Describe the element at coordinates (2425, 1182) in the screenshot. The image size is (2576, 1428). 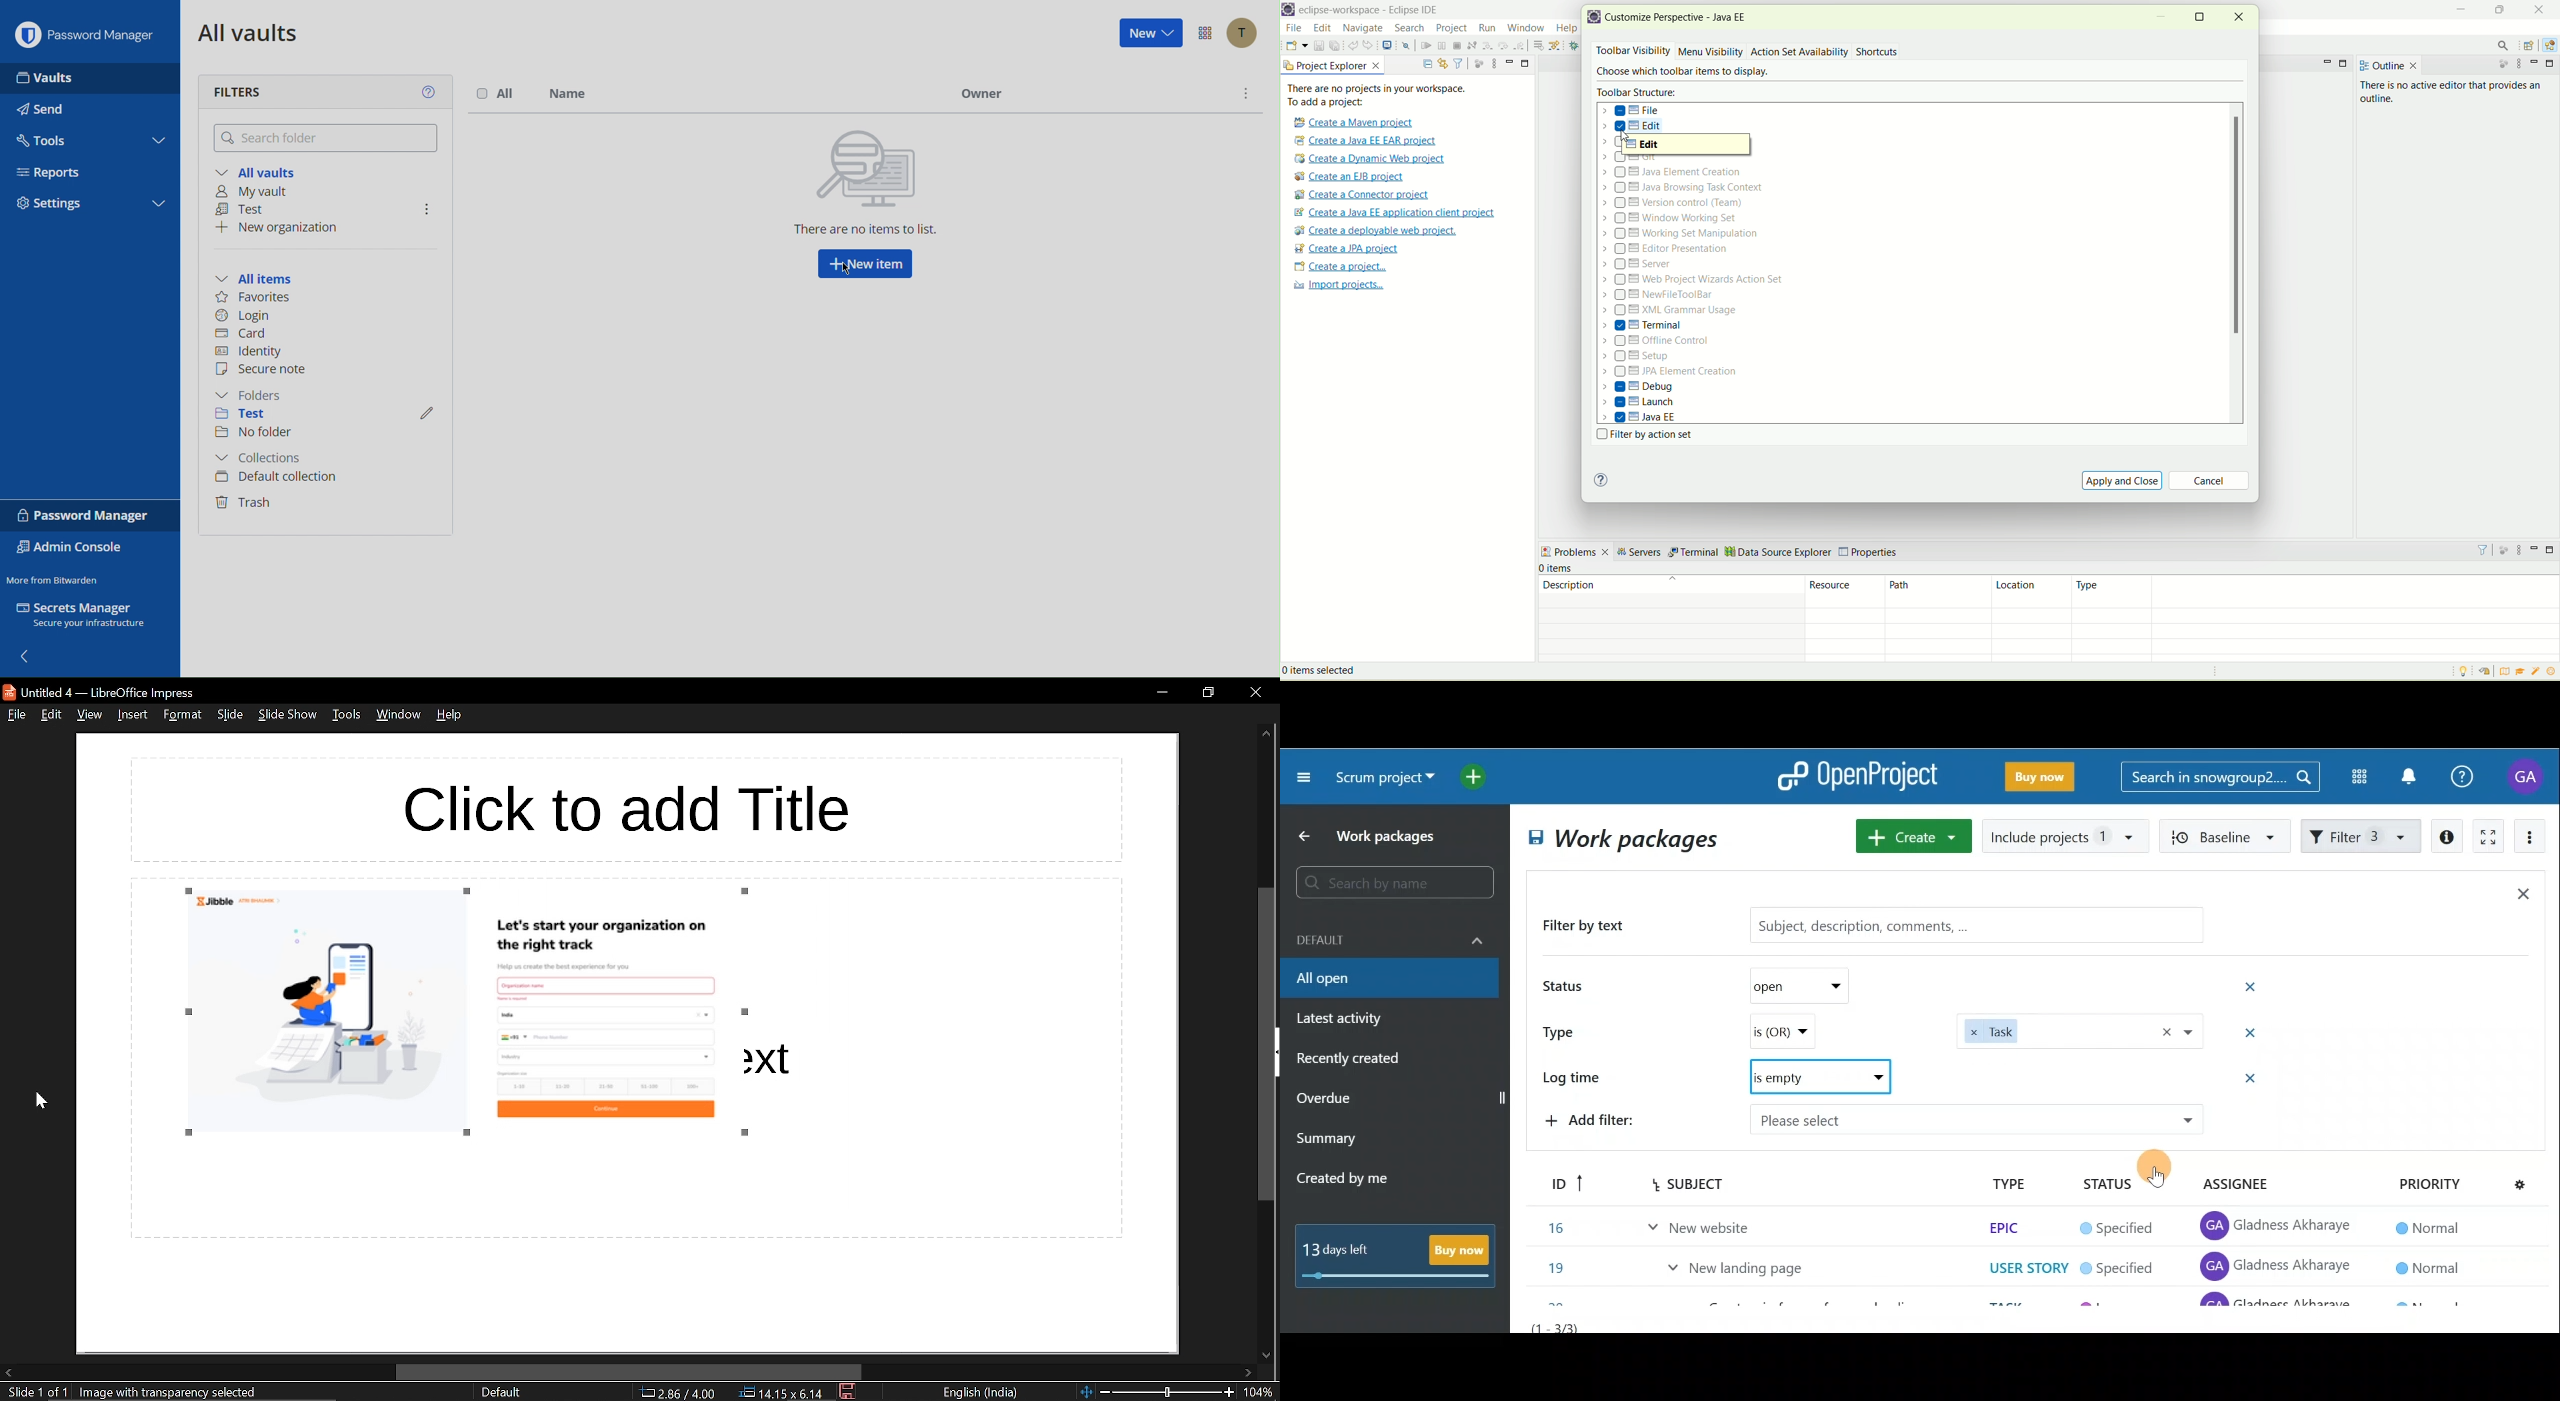
I see `normal` at that location.